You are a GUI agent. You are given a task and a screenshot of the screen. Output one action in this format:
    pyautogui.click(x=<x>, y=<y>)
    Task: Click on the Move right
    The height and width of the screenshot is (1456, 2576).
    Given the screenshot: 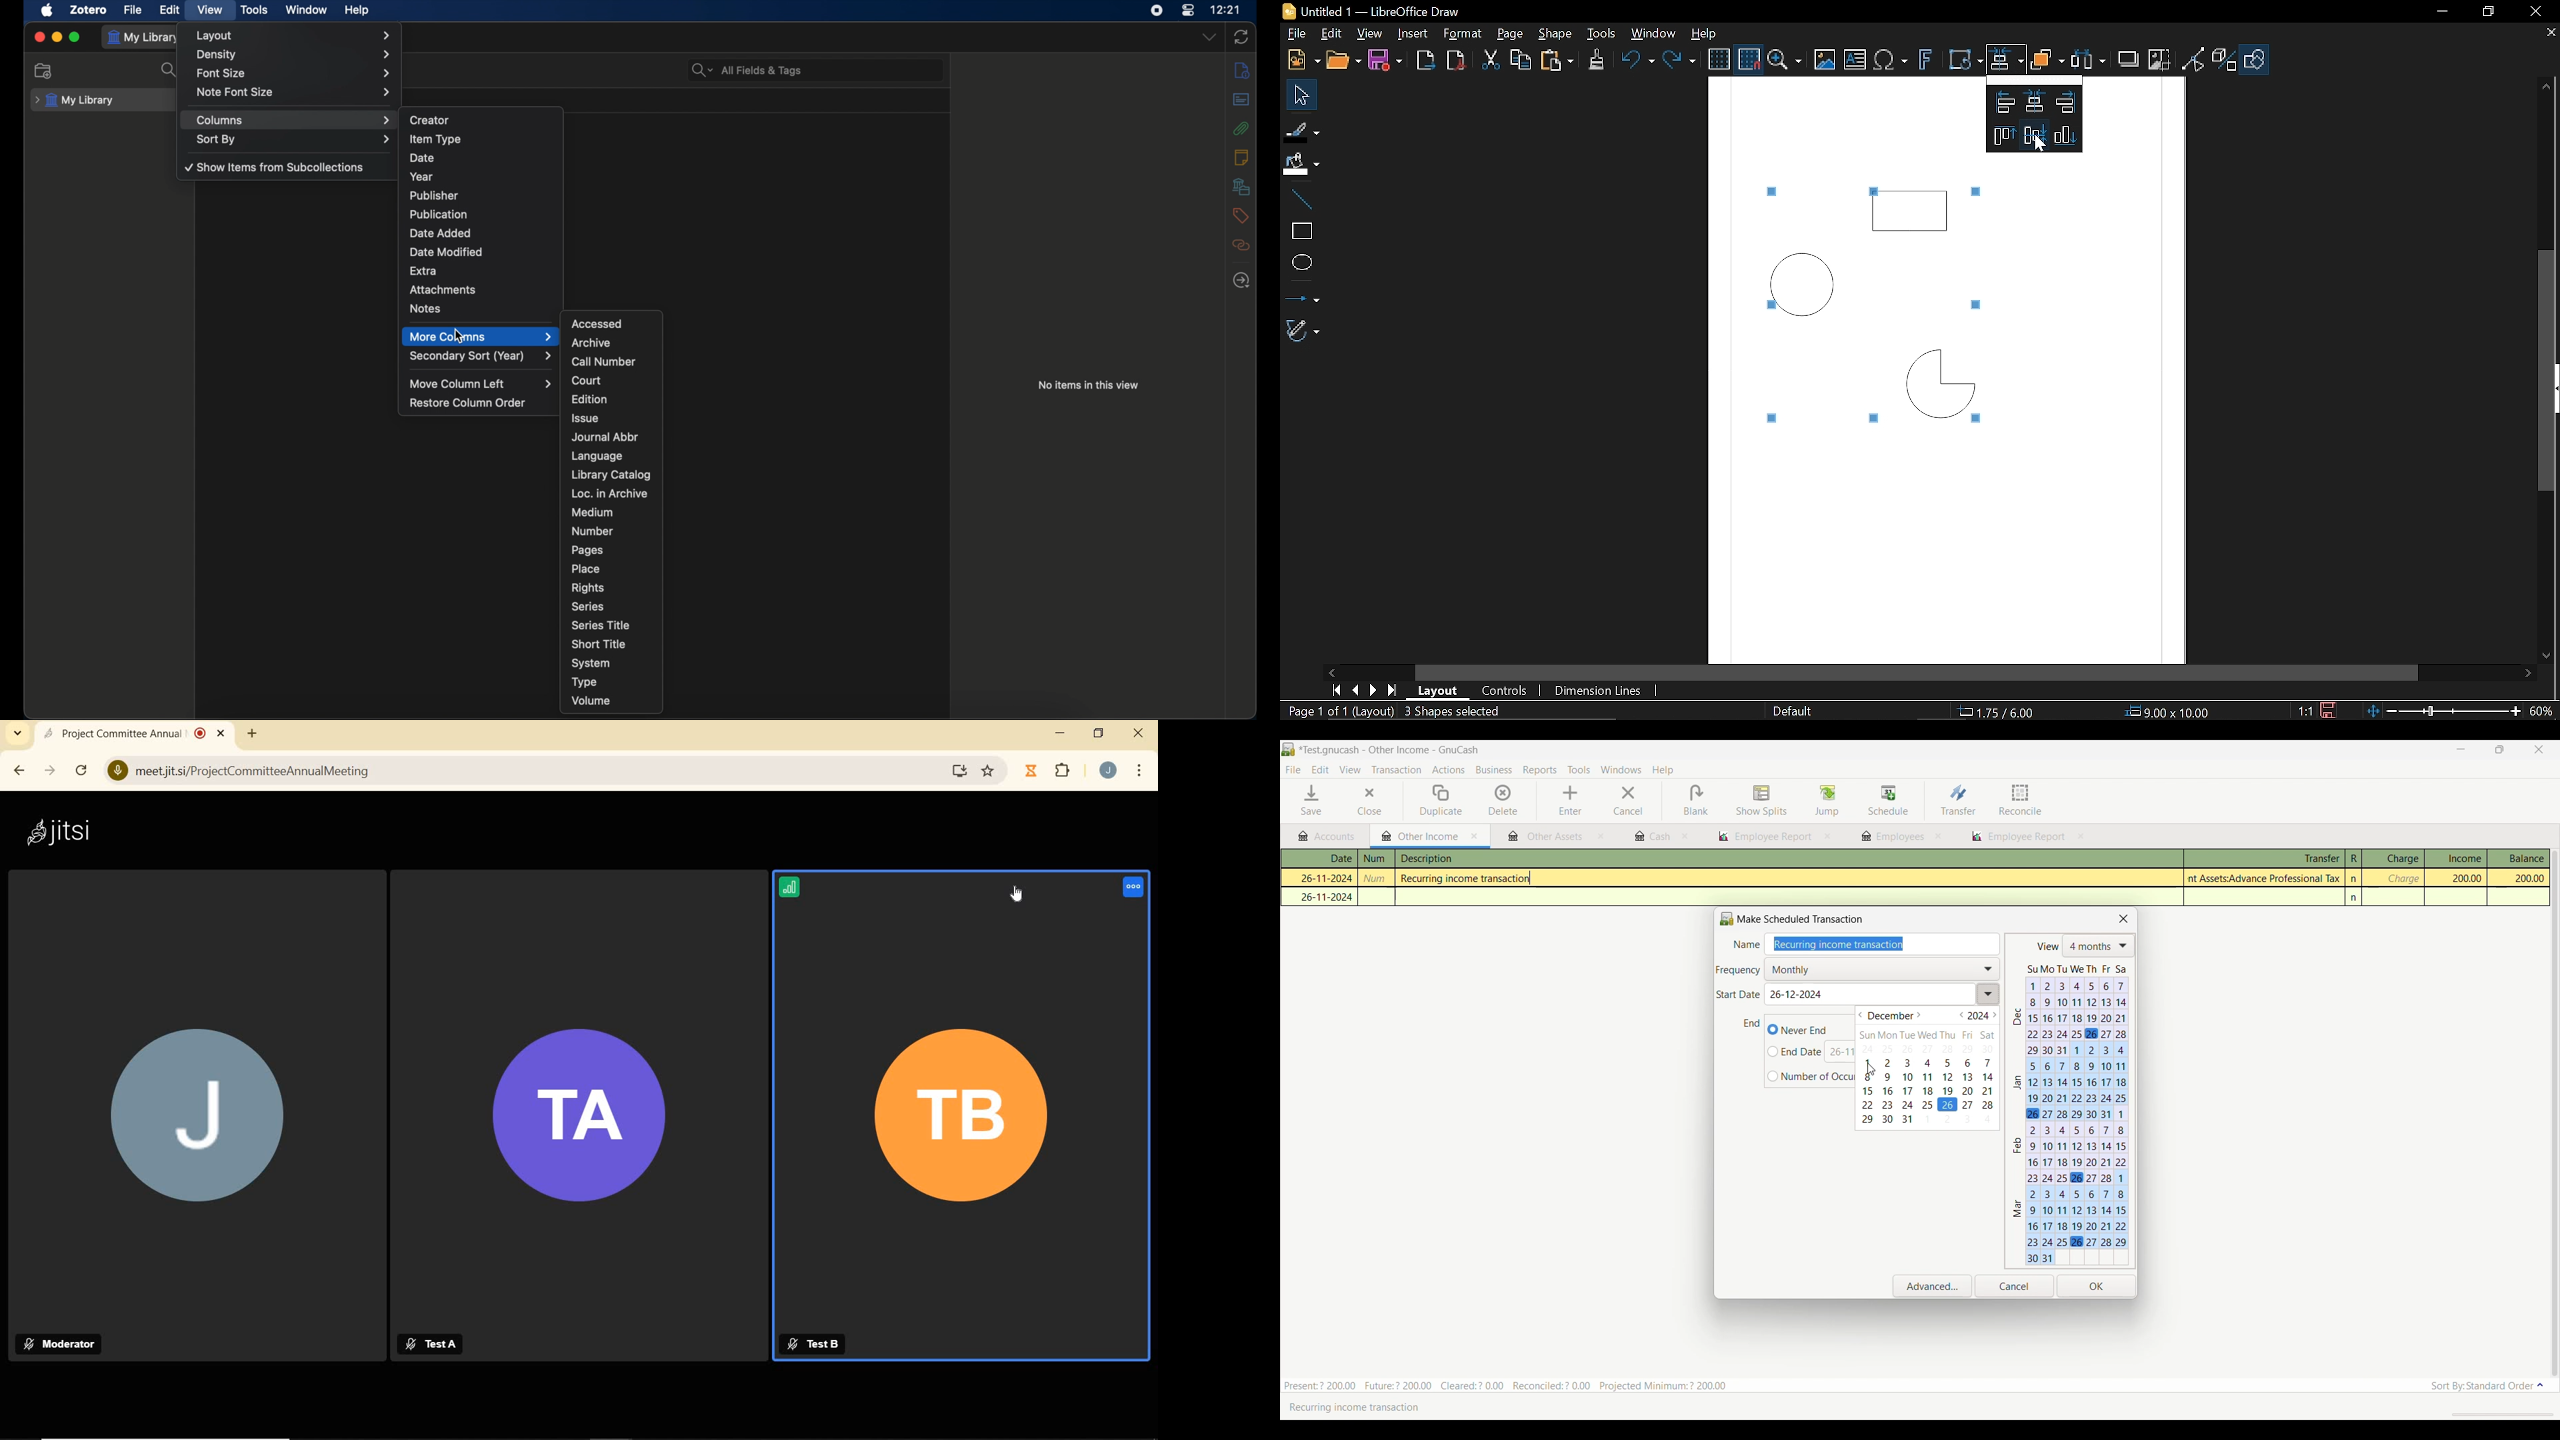 What is the action you would take?
    pyautogui.click(x=2528, y=676)
    